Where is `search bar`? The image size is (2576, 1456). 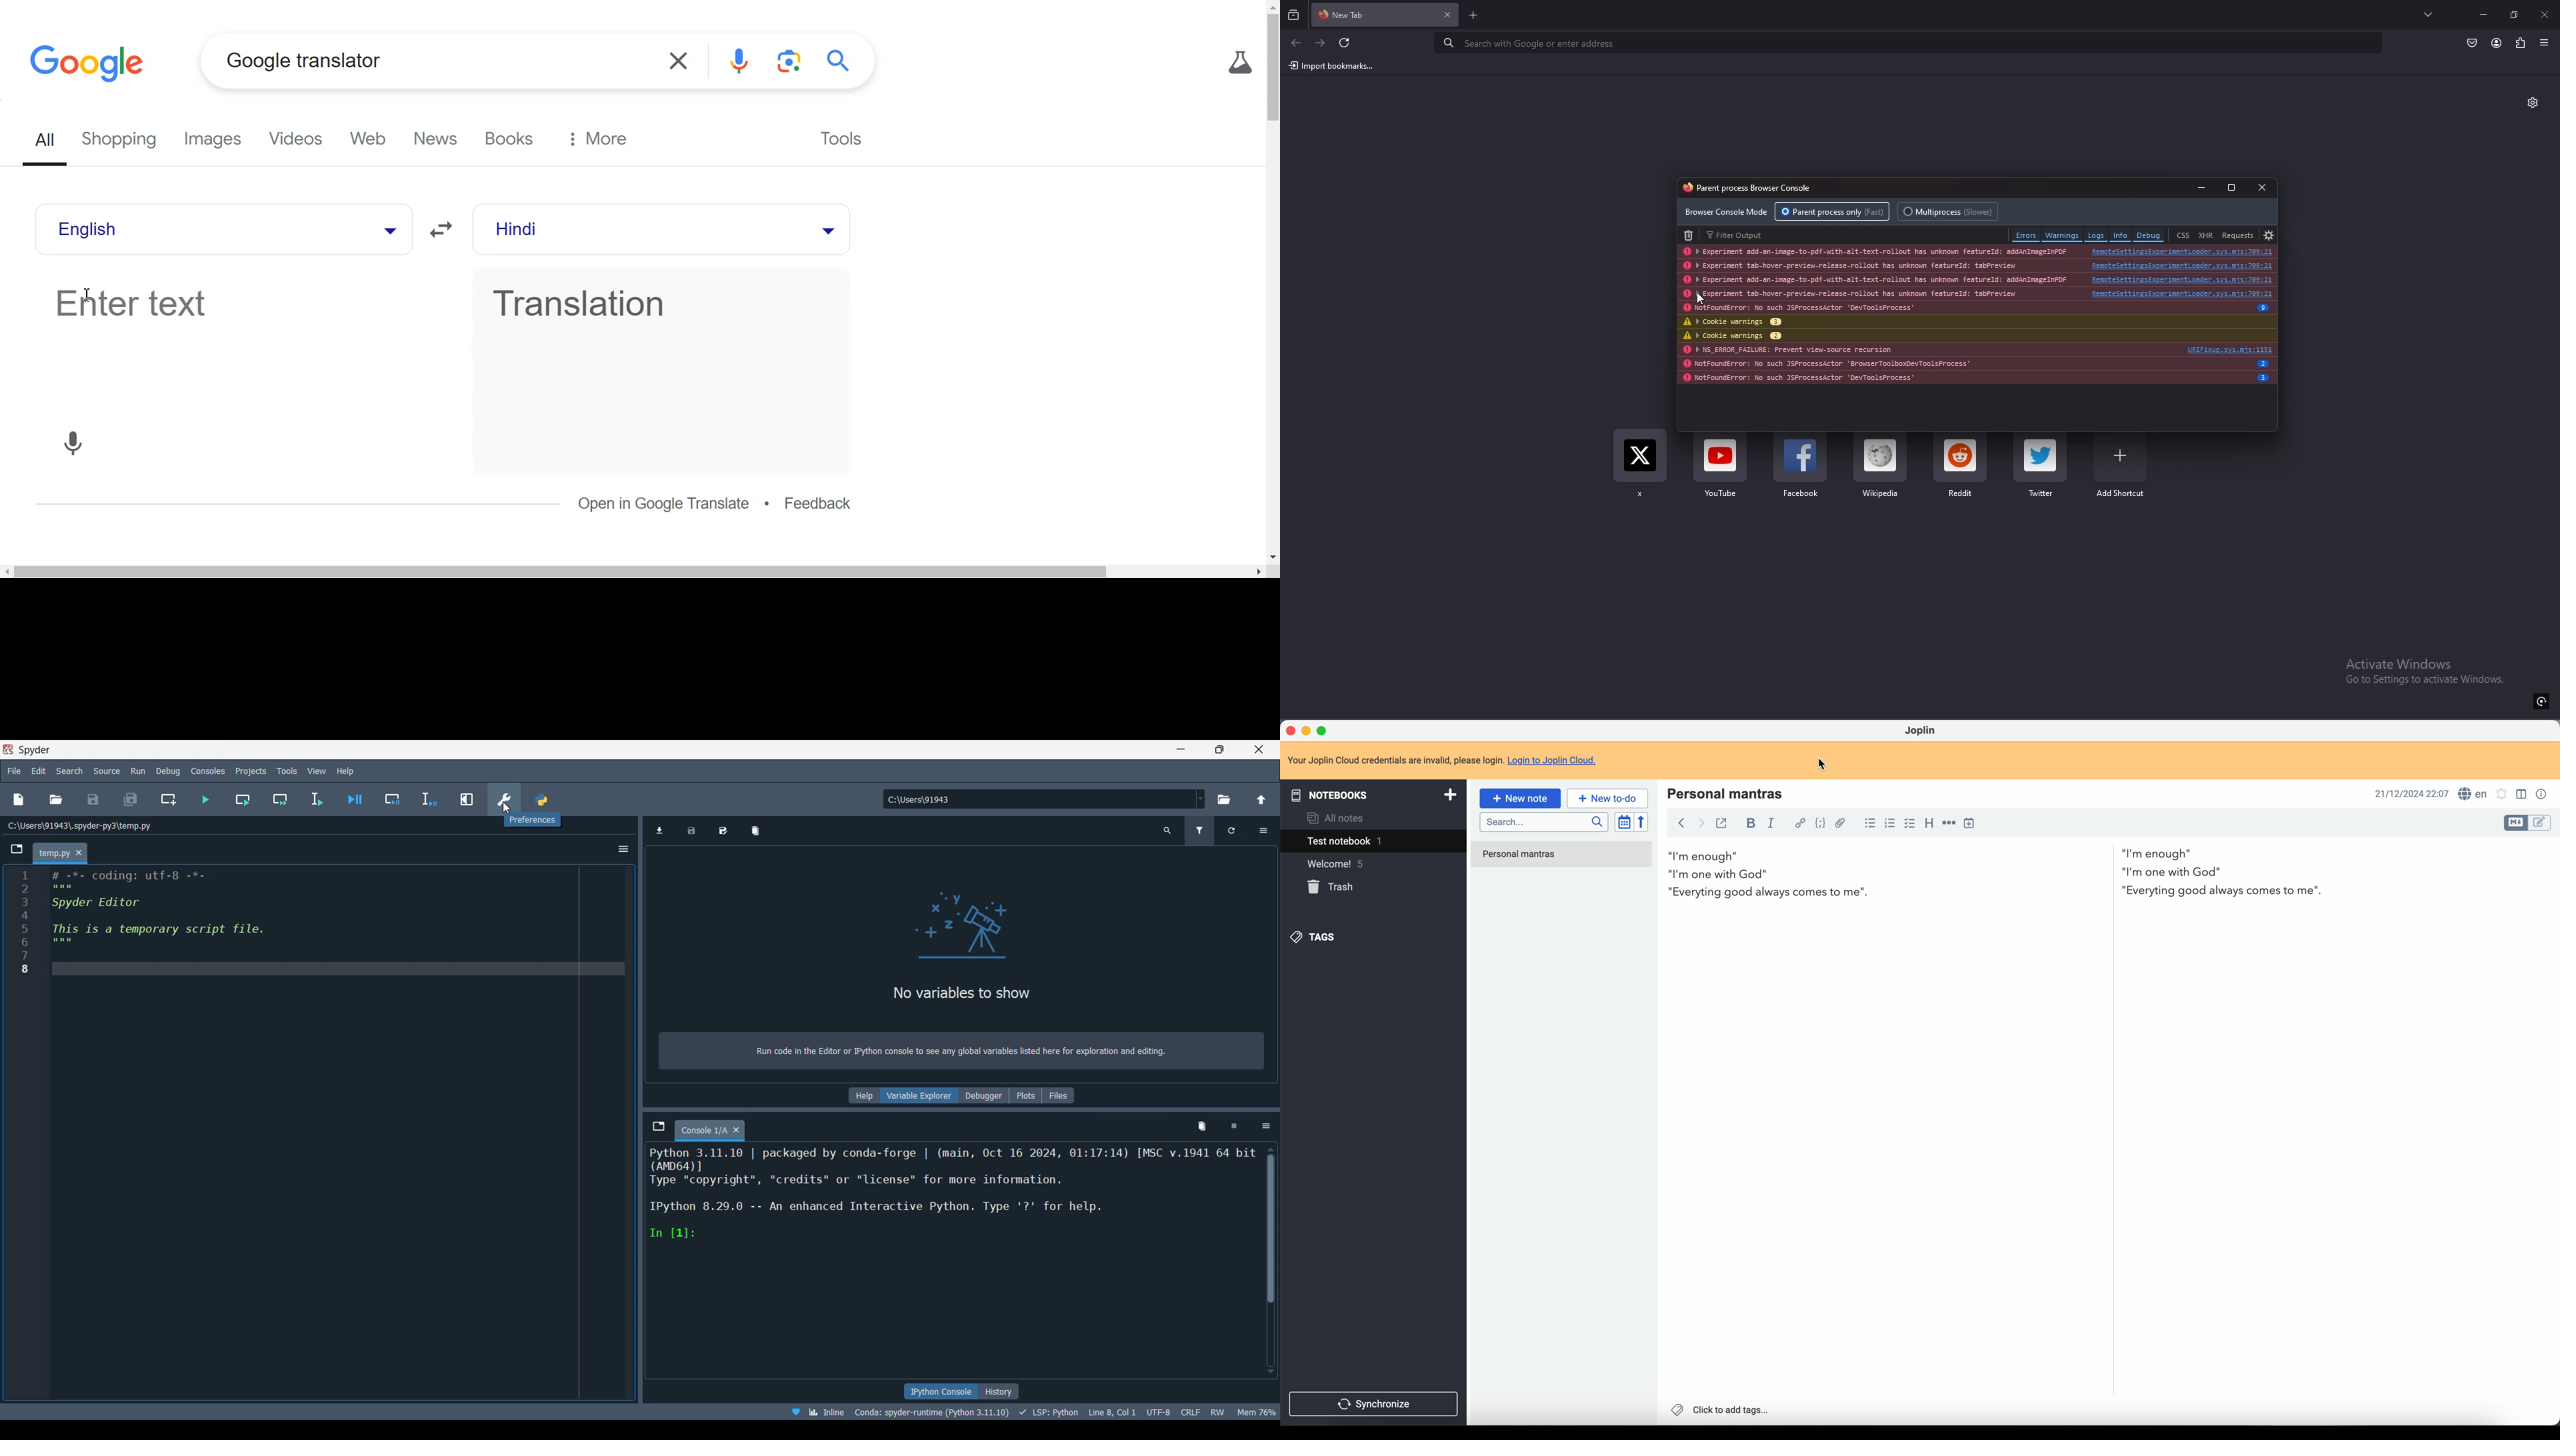 search bar is located at coordinates (1544, 822).